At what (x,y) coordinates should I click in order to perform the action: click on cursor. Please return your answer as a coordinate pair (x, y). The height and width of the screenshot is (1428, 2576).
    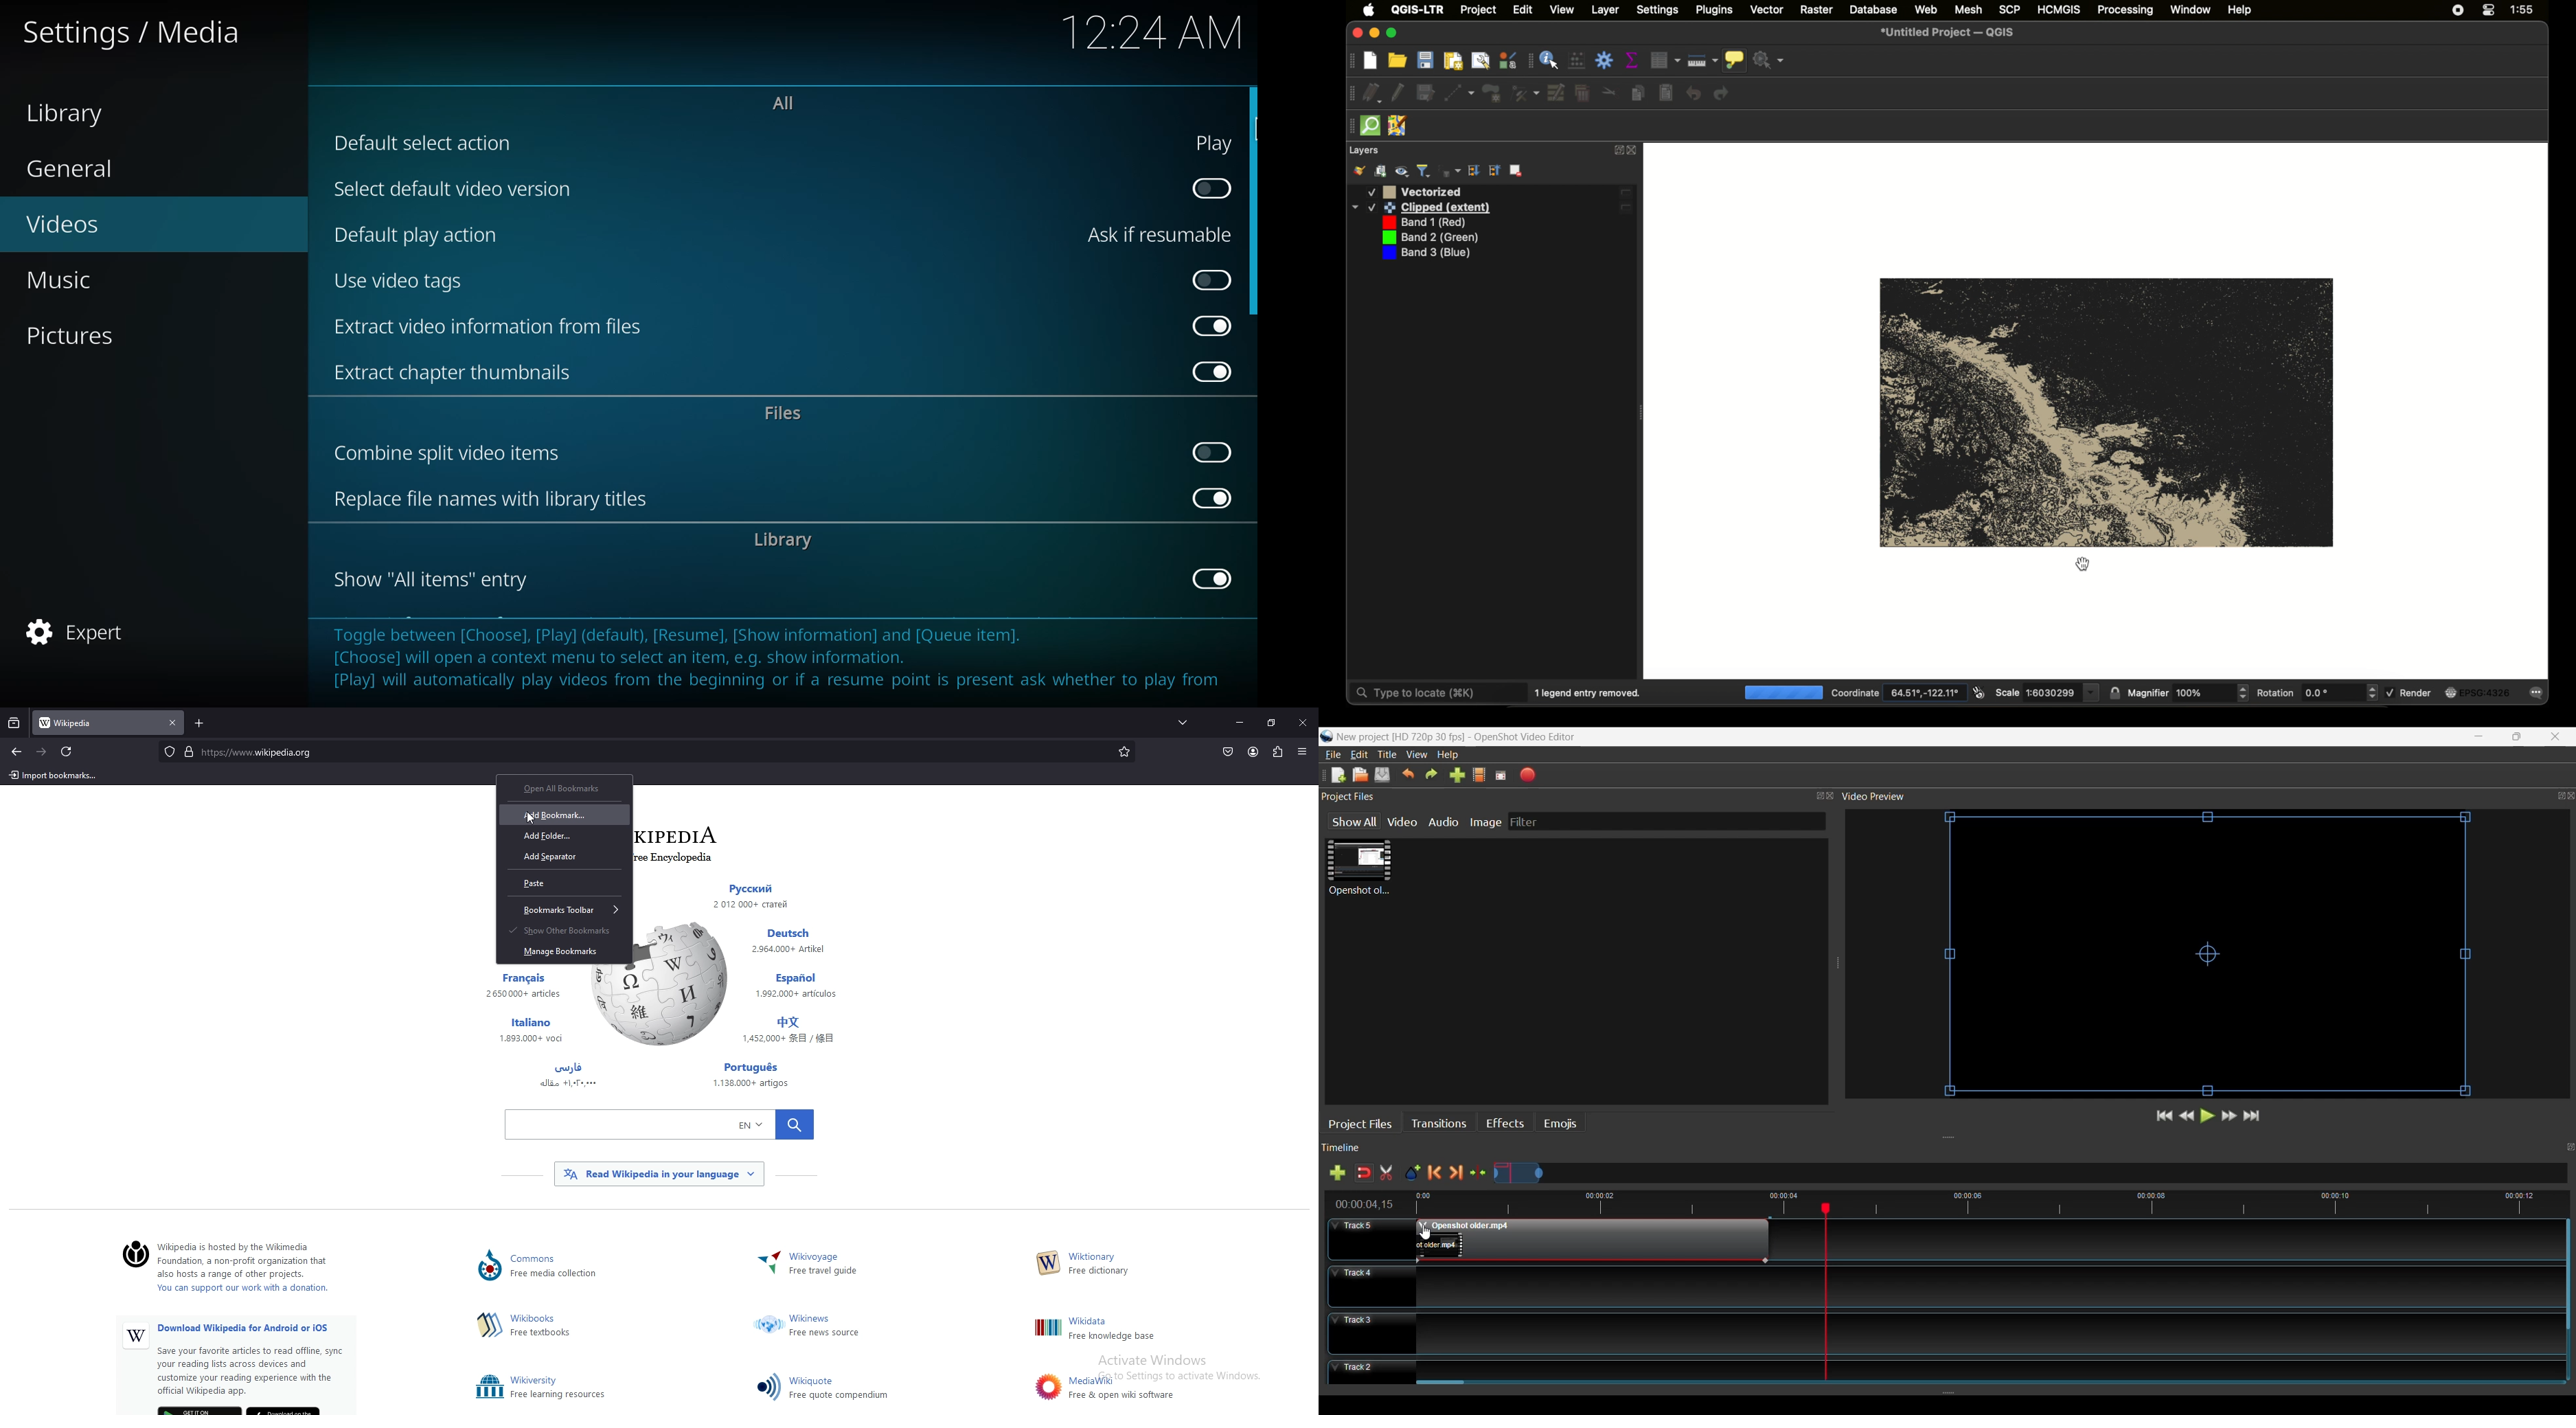
    Looking at the image, I should click on (532, 819).